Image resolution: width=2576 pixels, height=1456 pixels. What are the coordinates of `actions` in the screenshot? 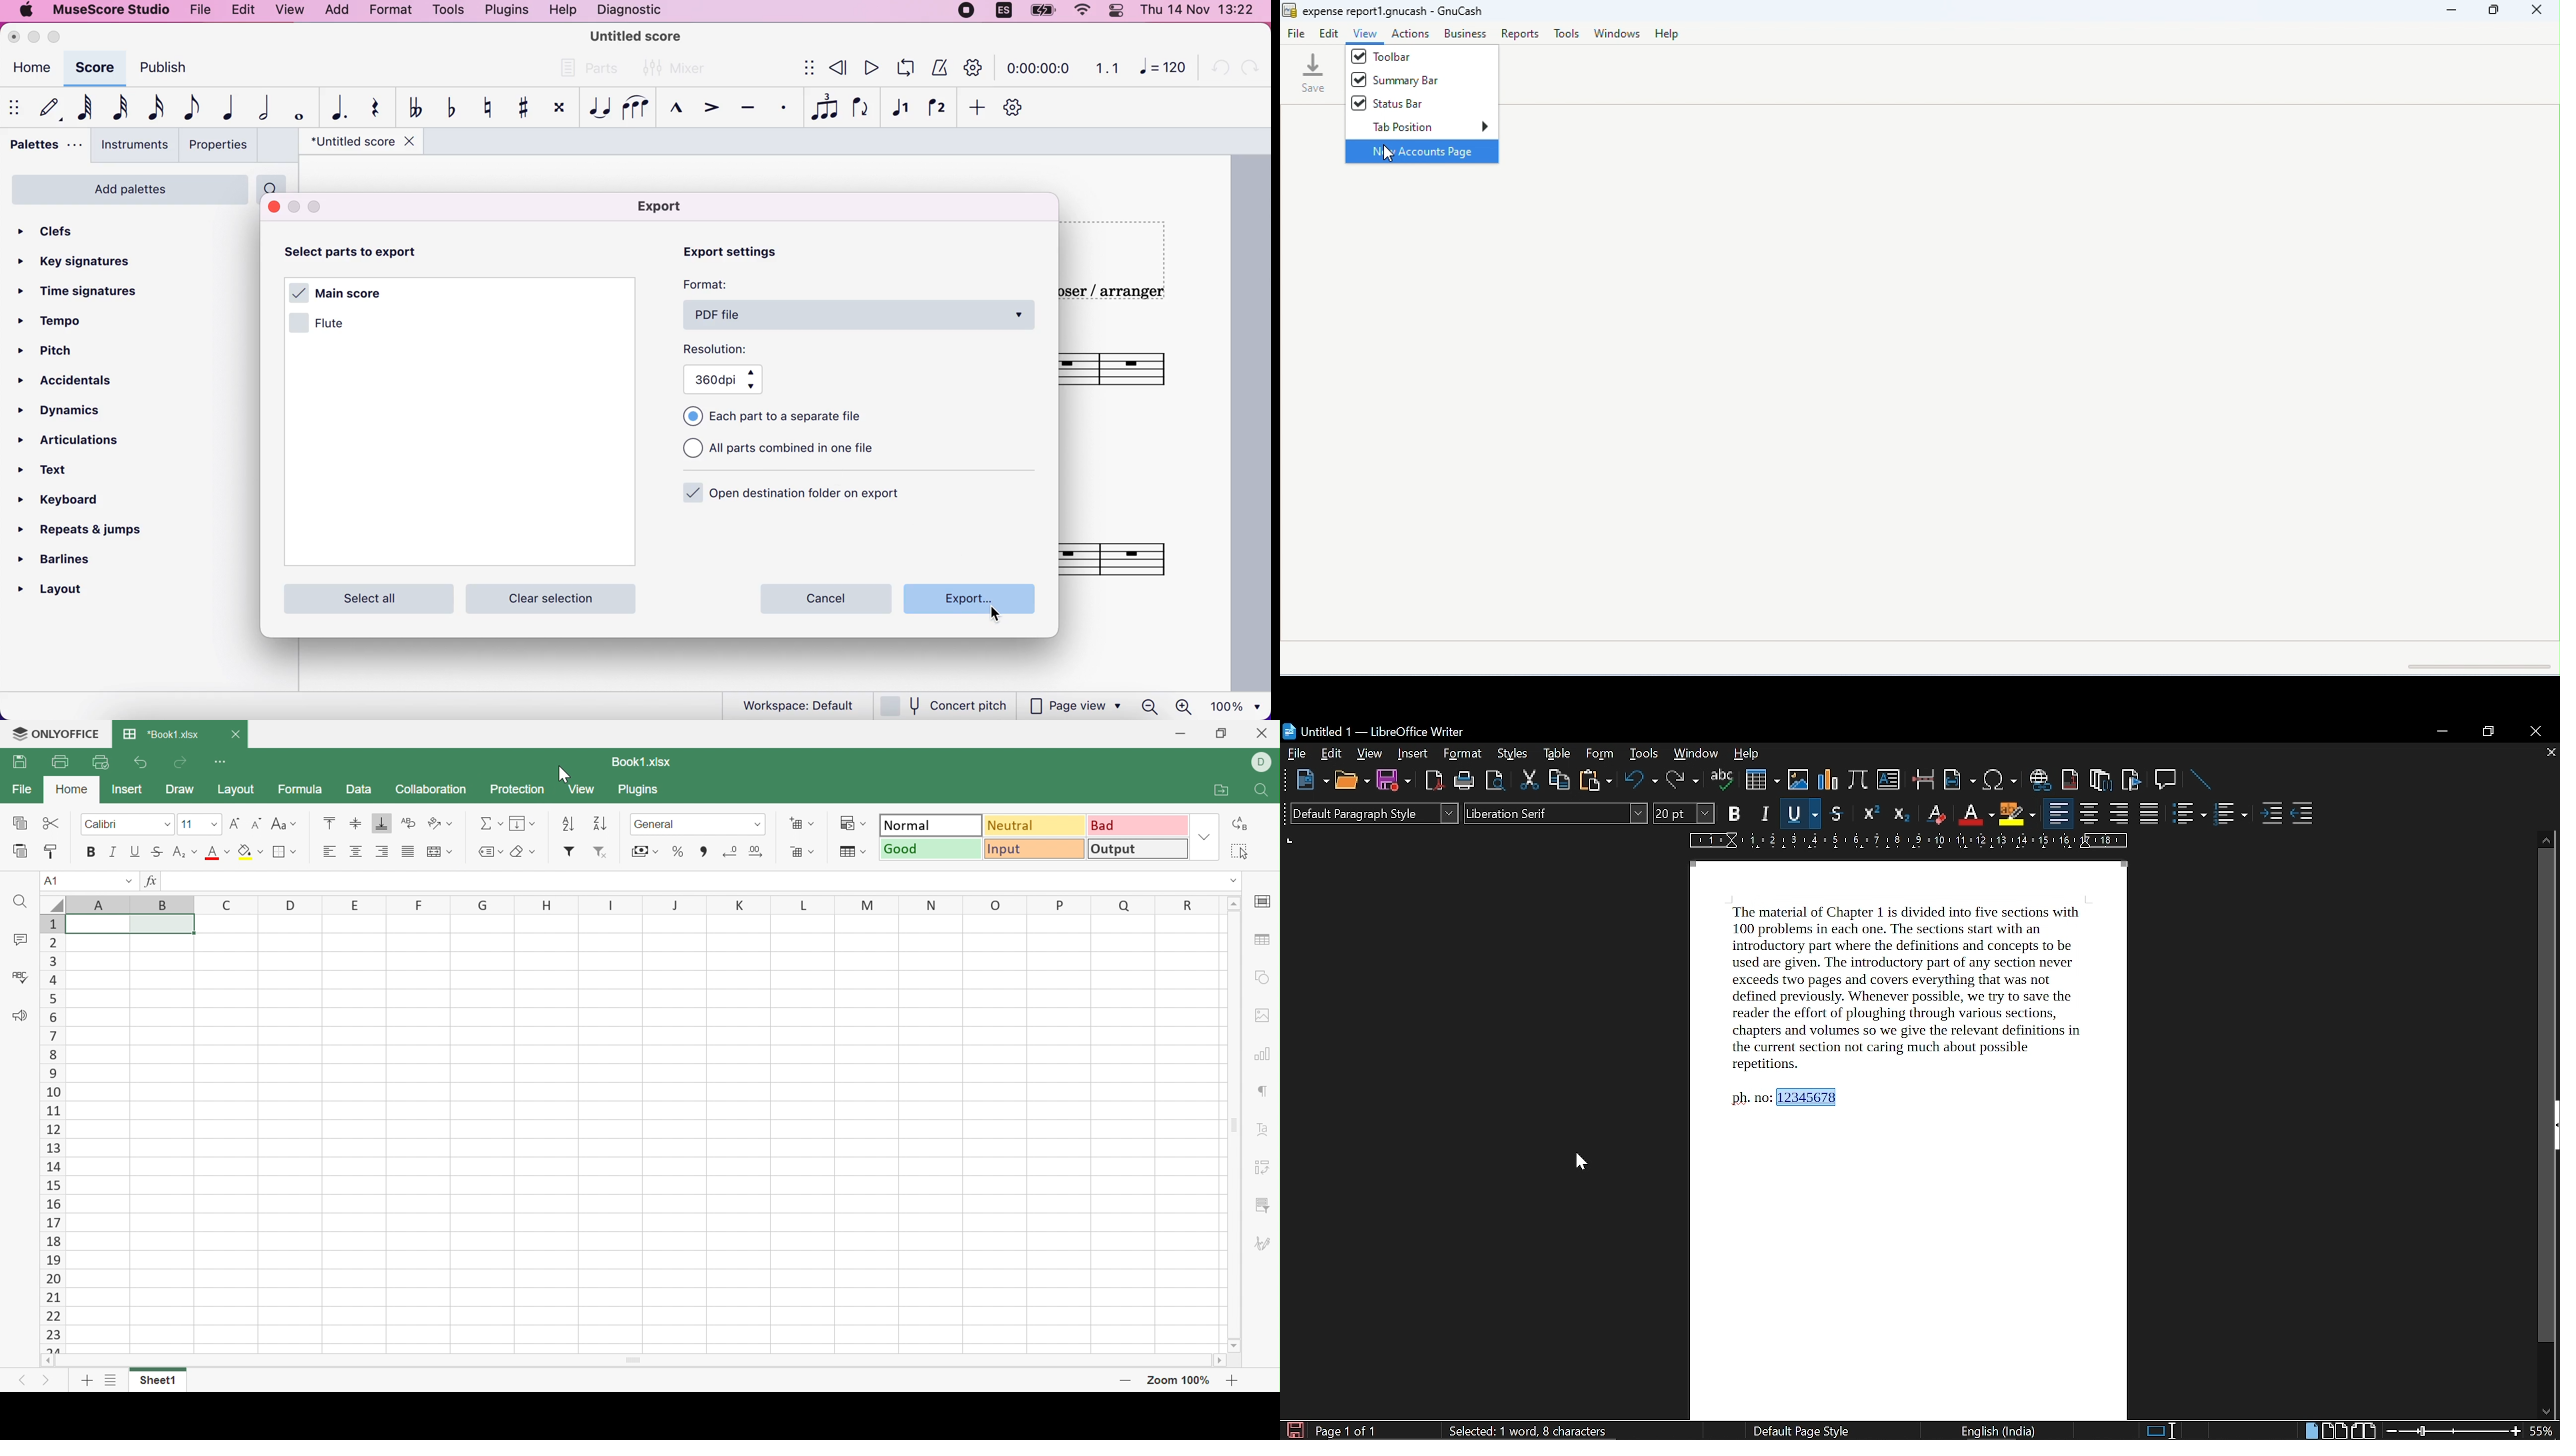 It's located at (1411, 34).